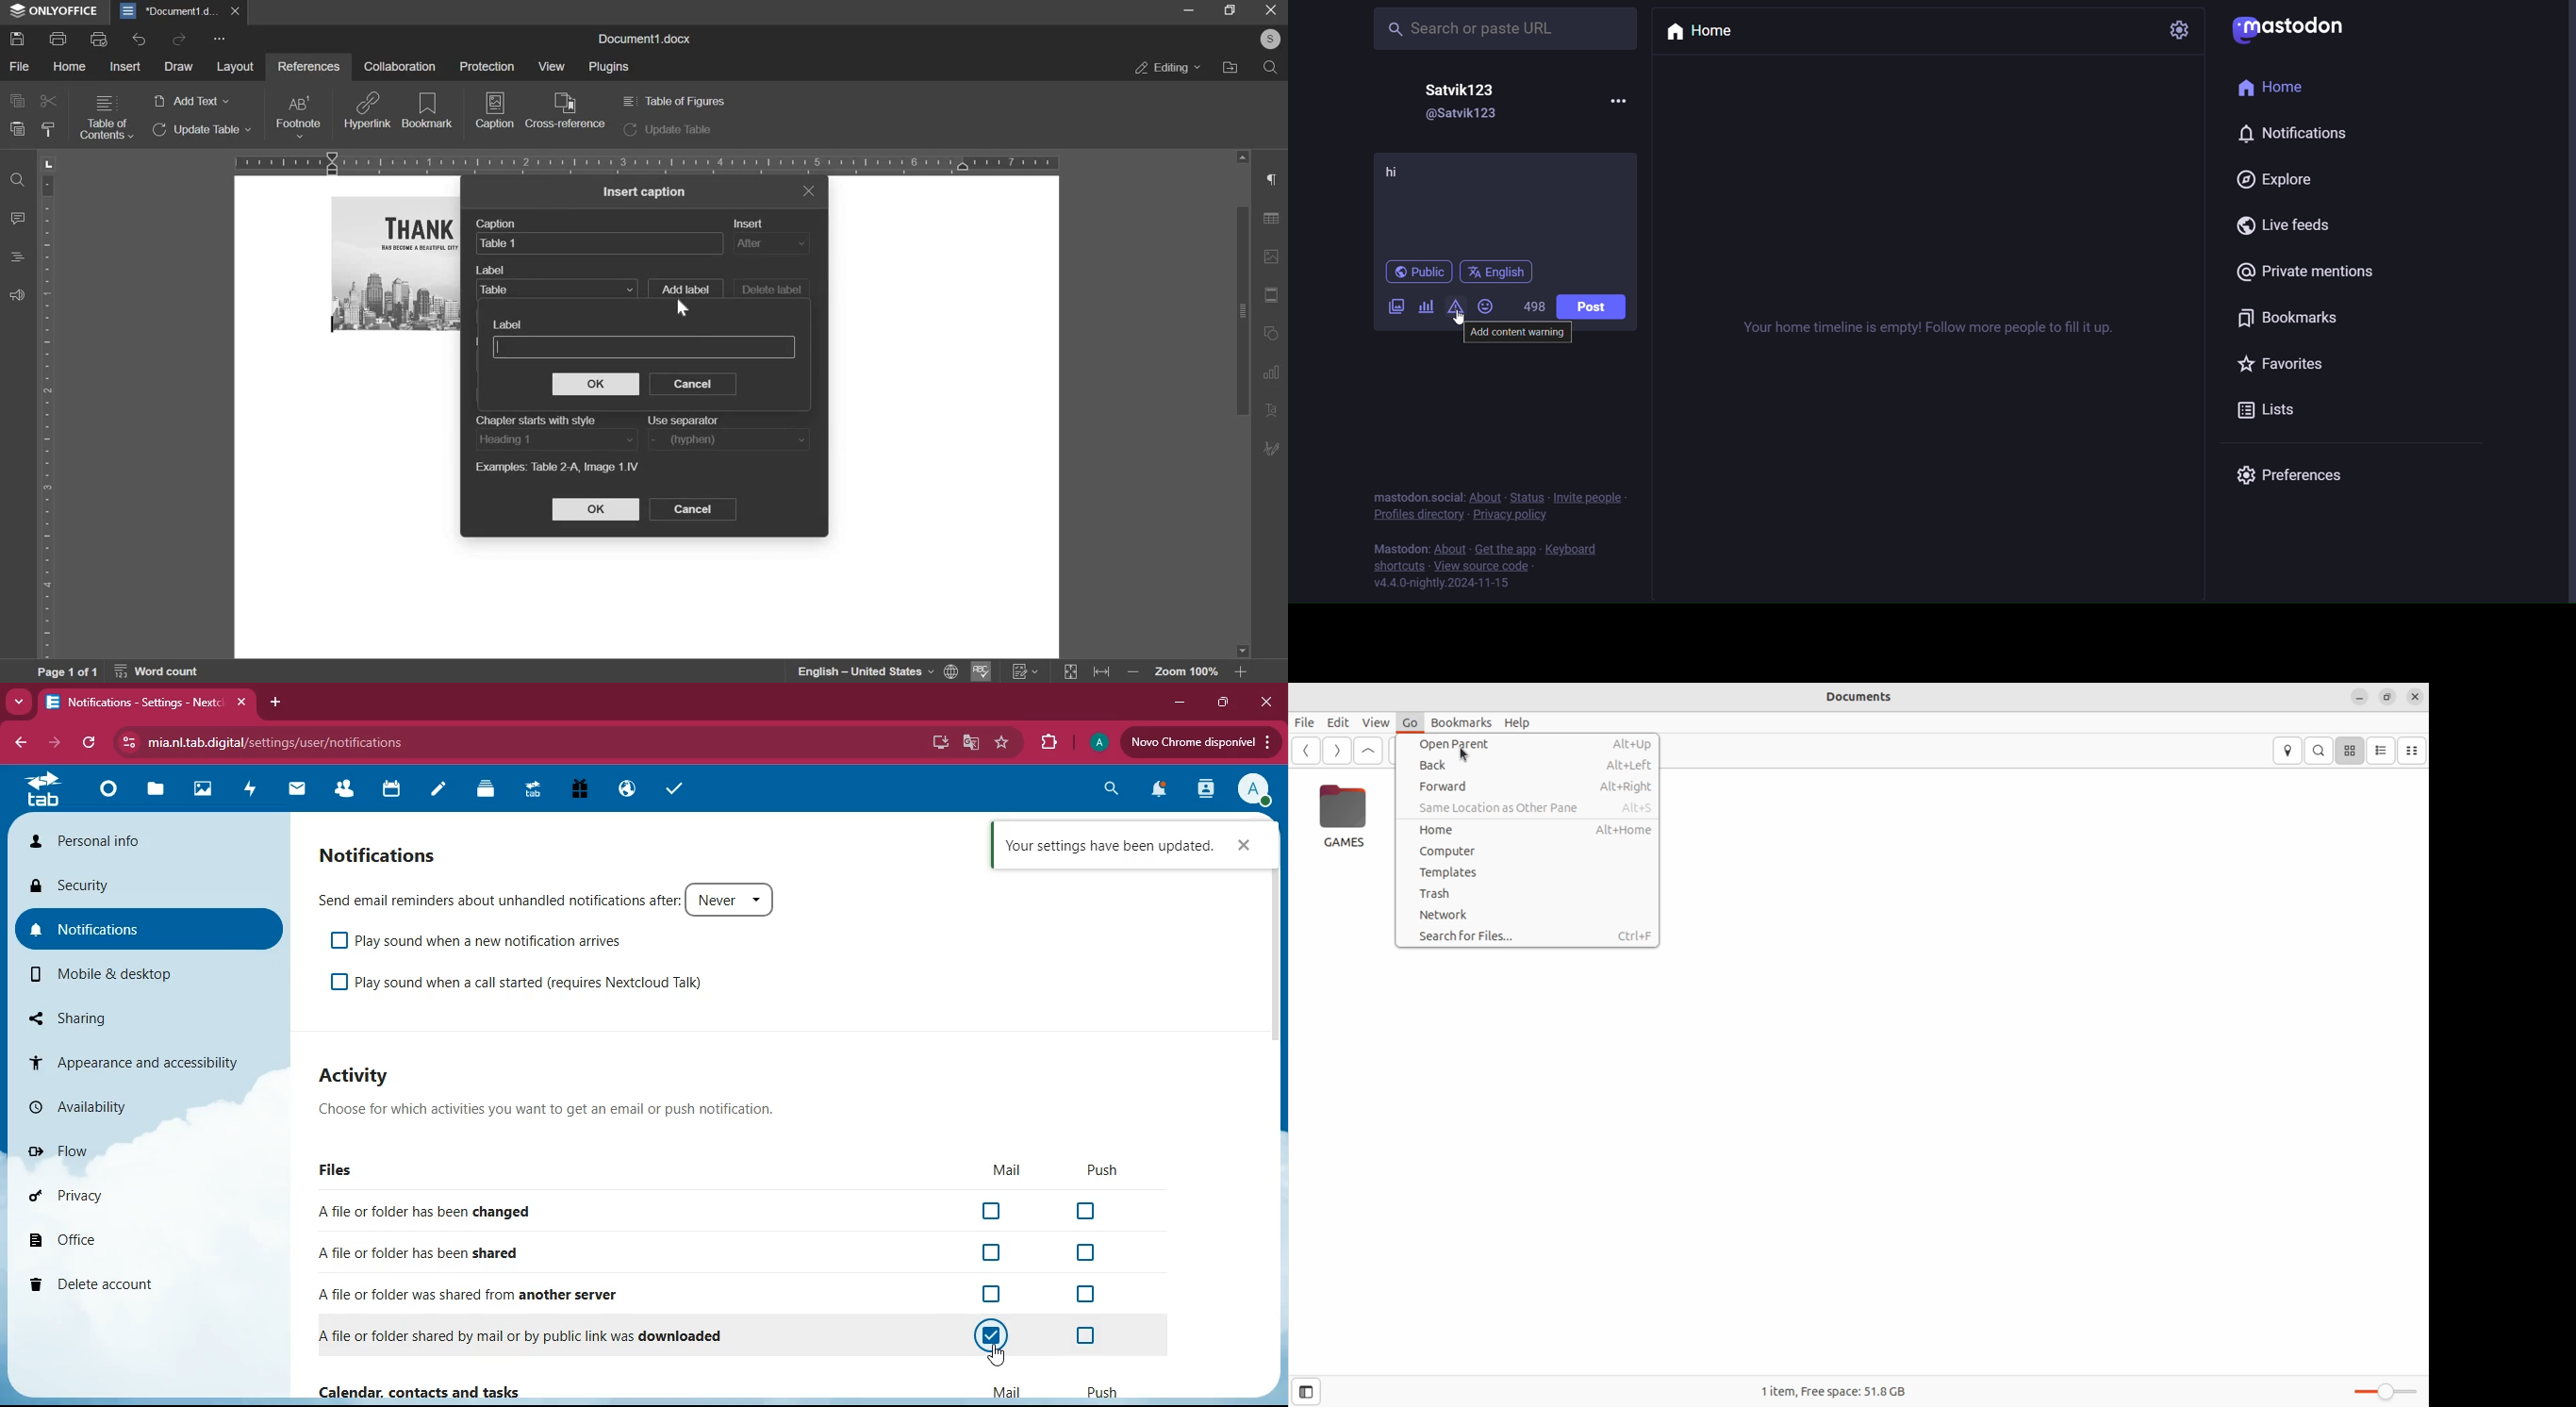  What do you see at coordinates (556, 289) in the screenshot?
I see `label` at bounding box center [556, 289].